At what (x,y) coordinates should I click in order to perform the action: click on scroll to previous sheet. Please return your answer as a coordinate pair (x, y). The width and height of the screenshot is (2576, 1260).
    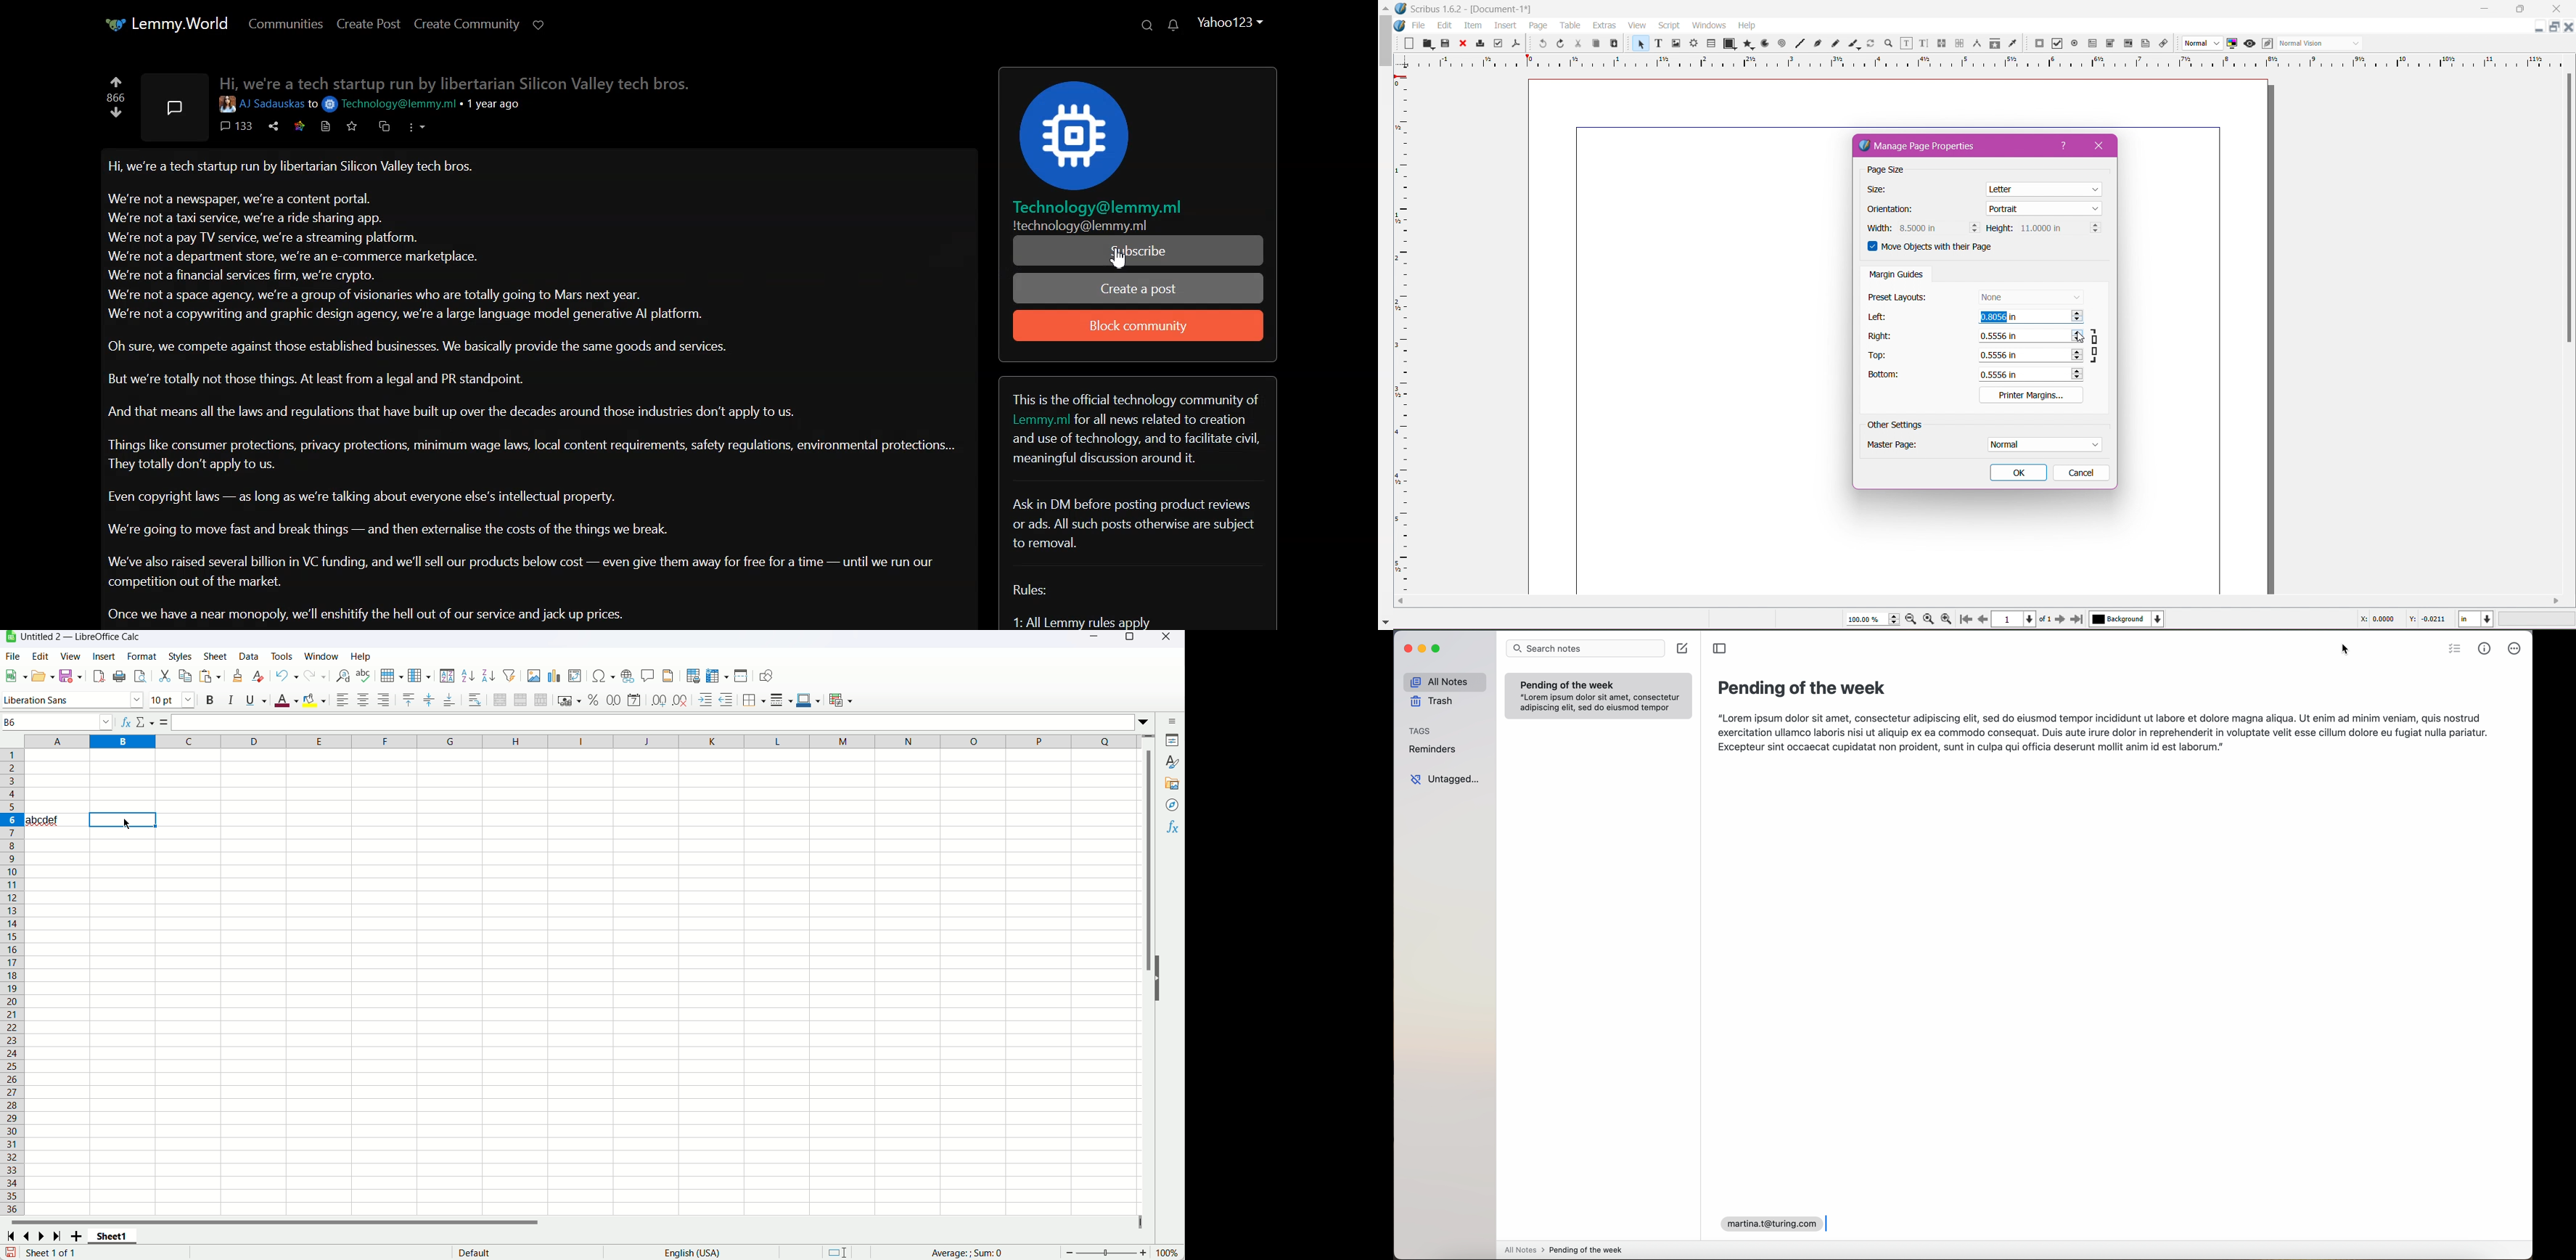
    Looking at the image, I should click on (28, 1235).